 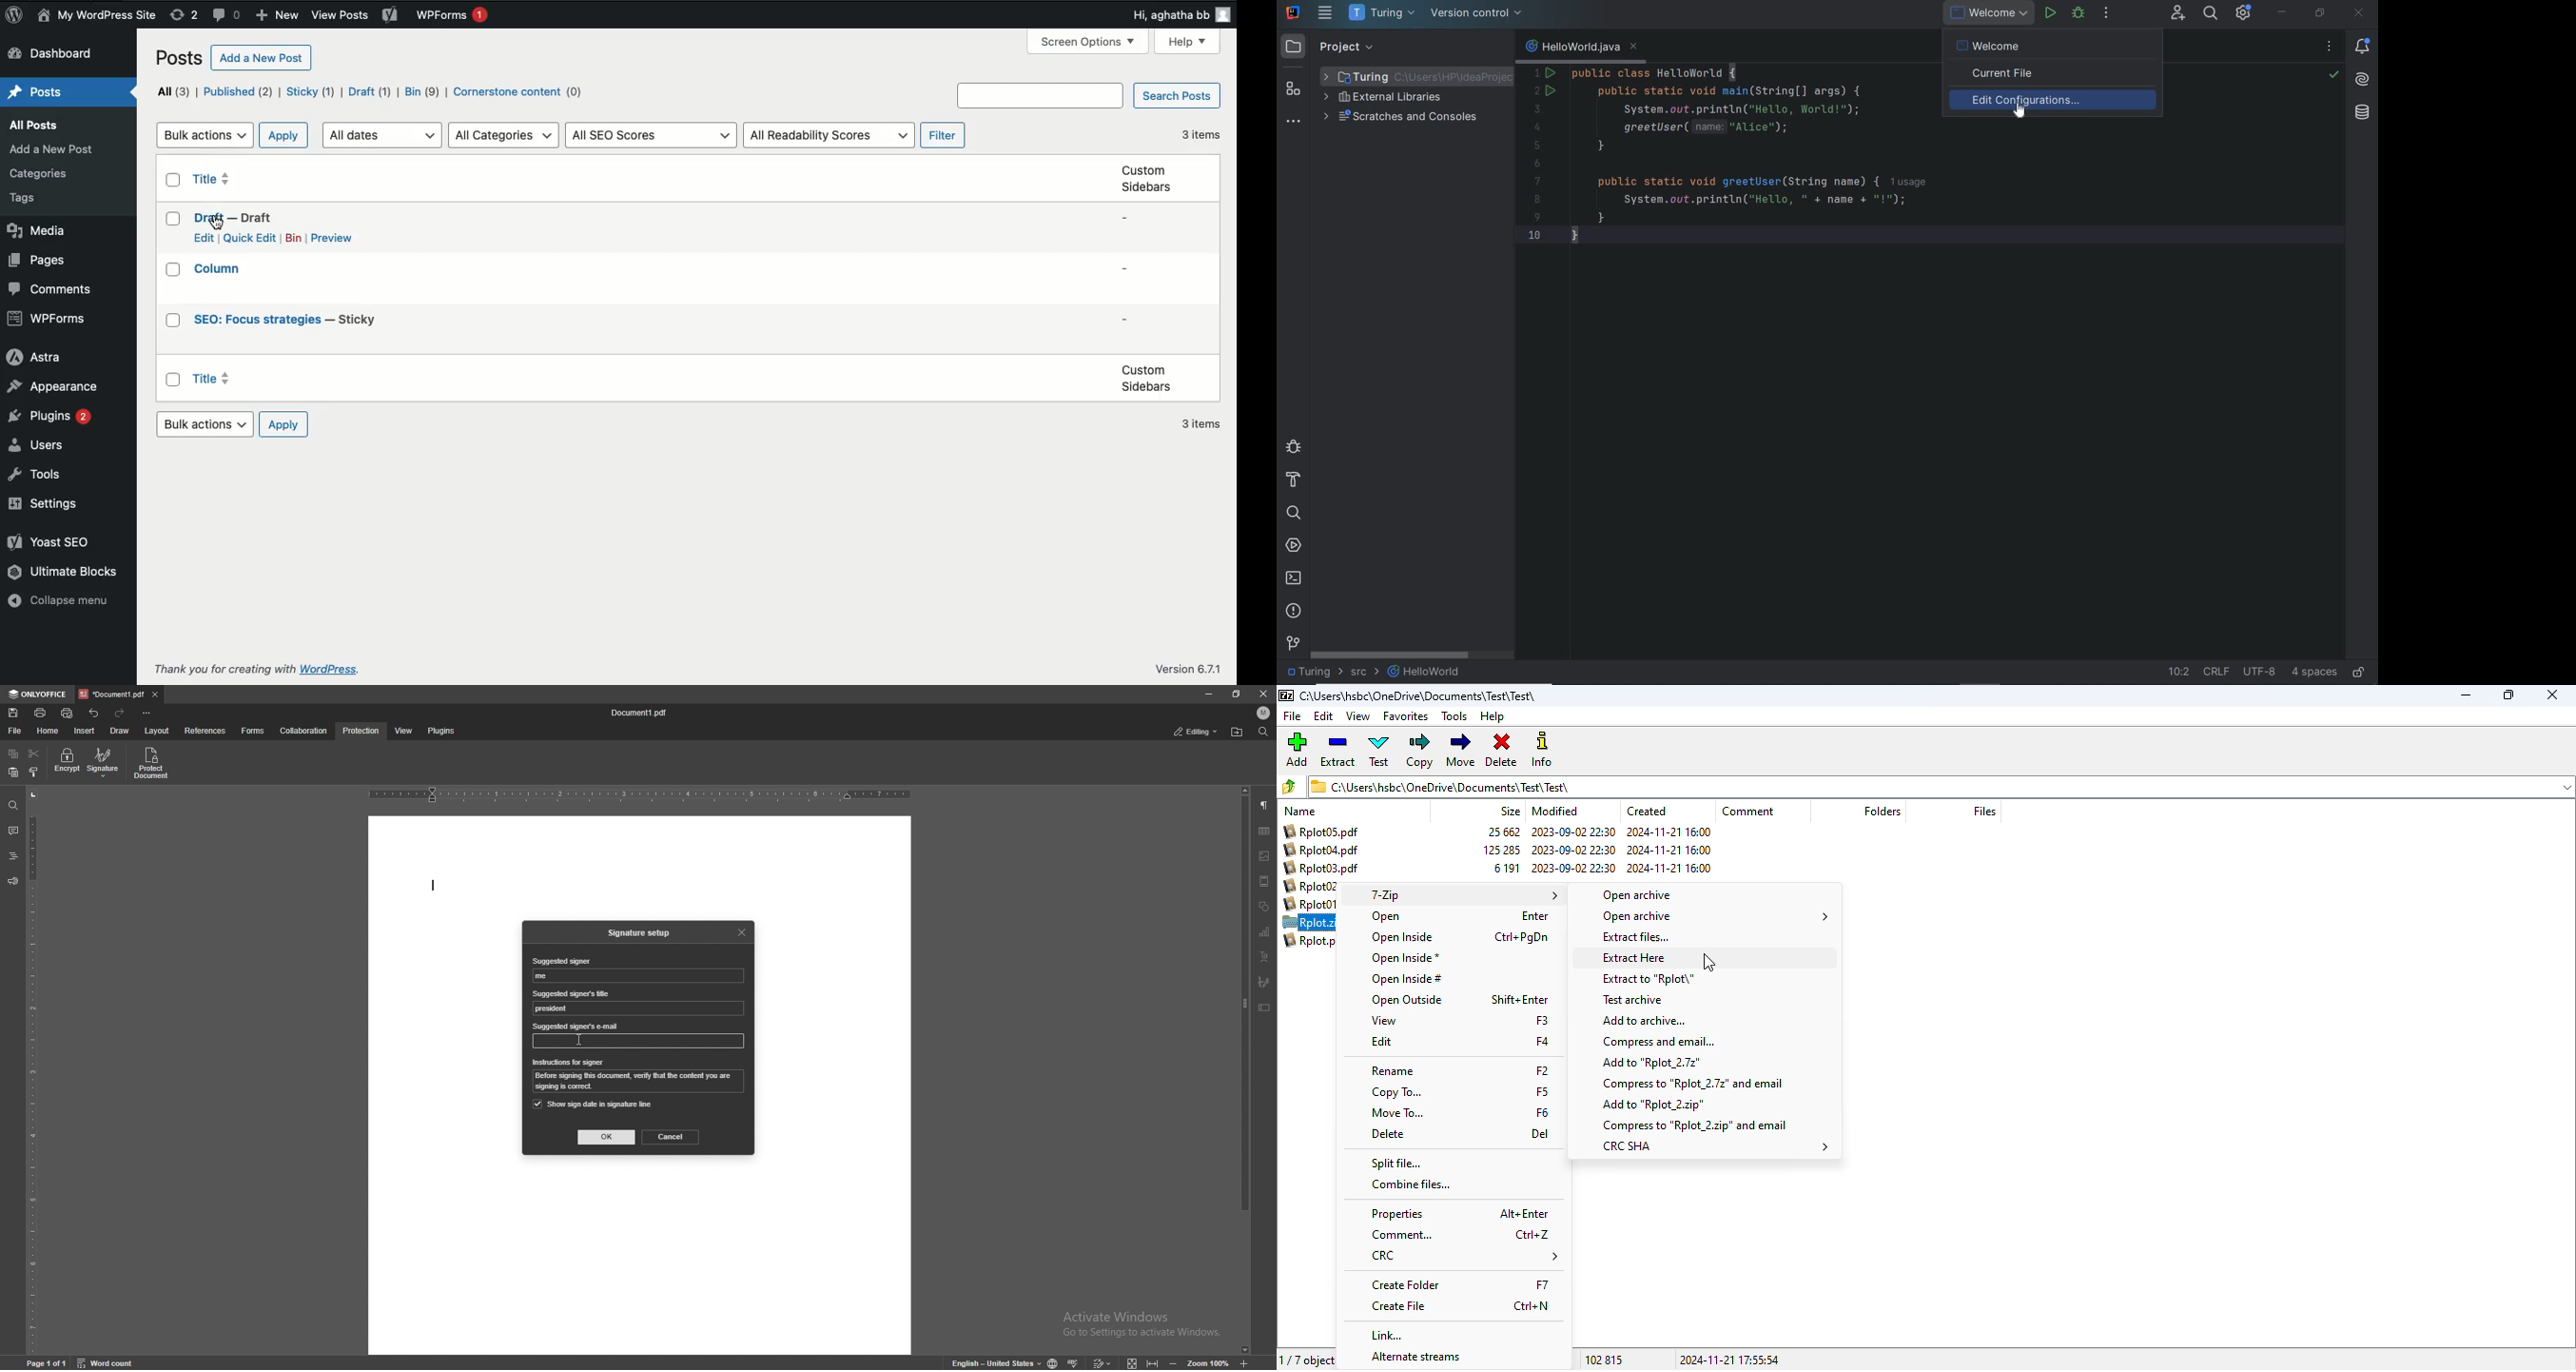 I want to click on extract to Rplot, so click(x=1648, y=978).